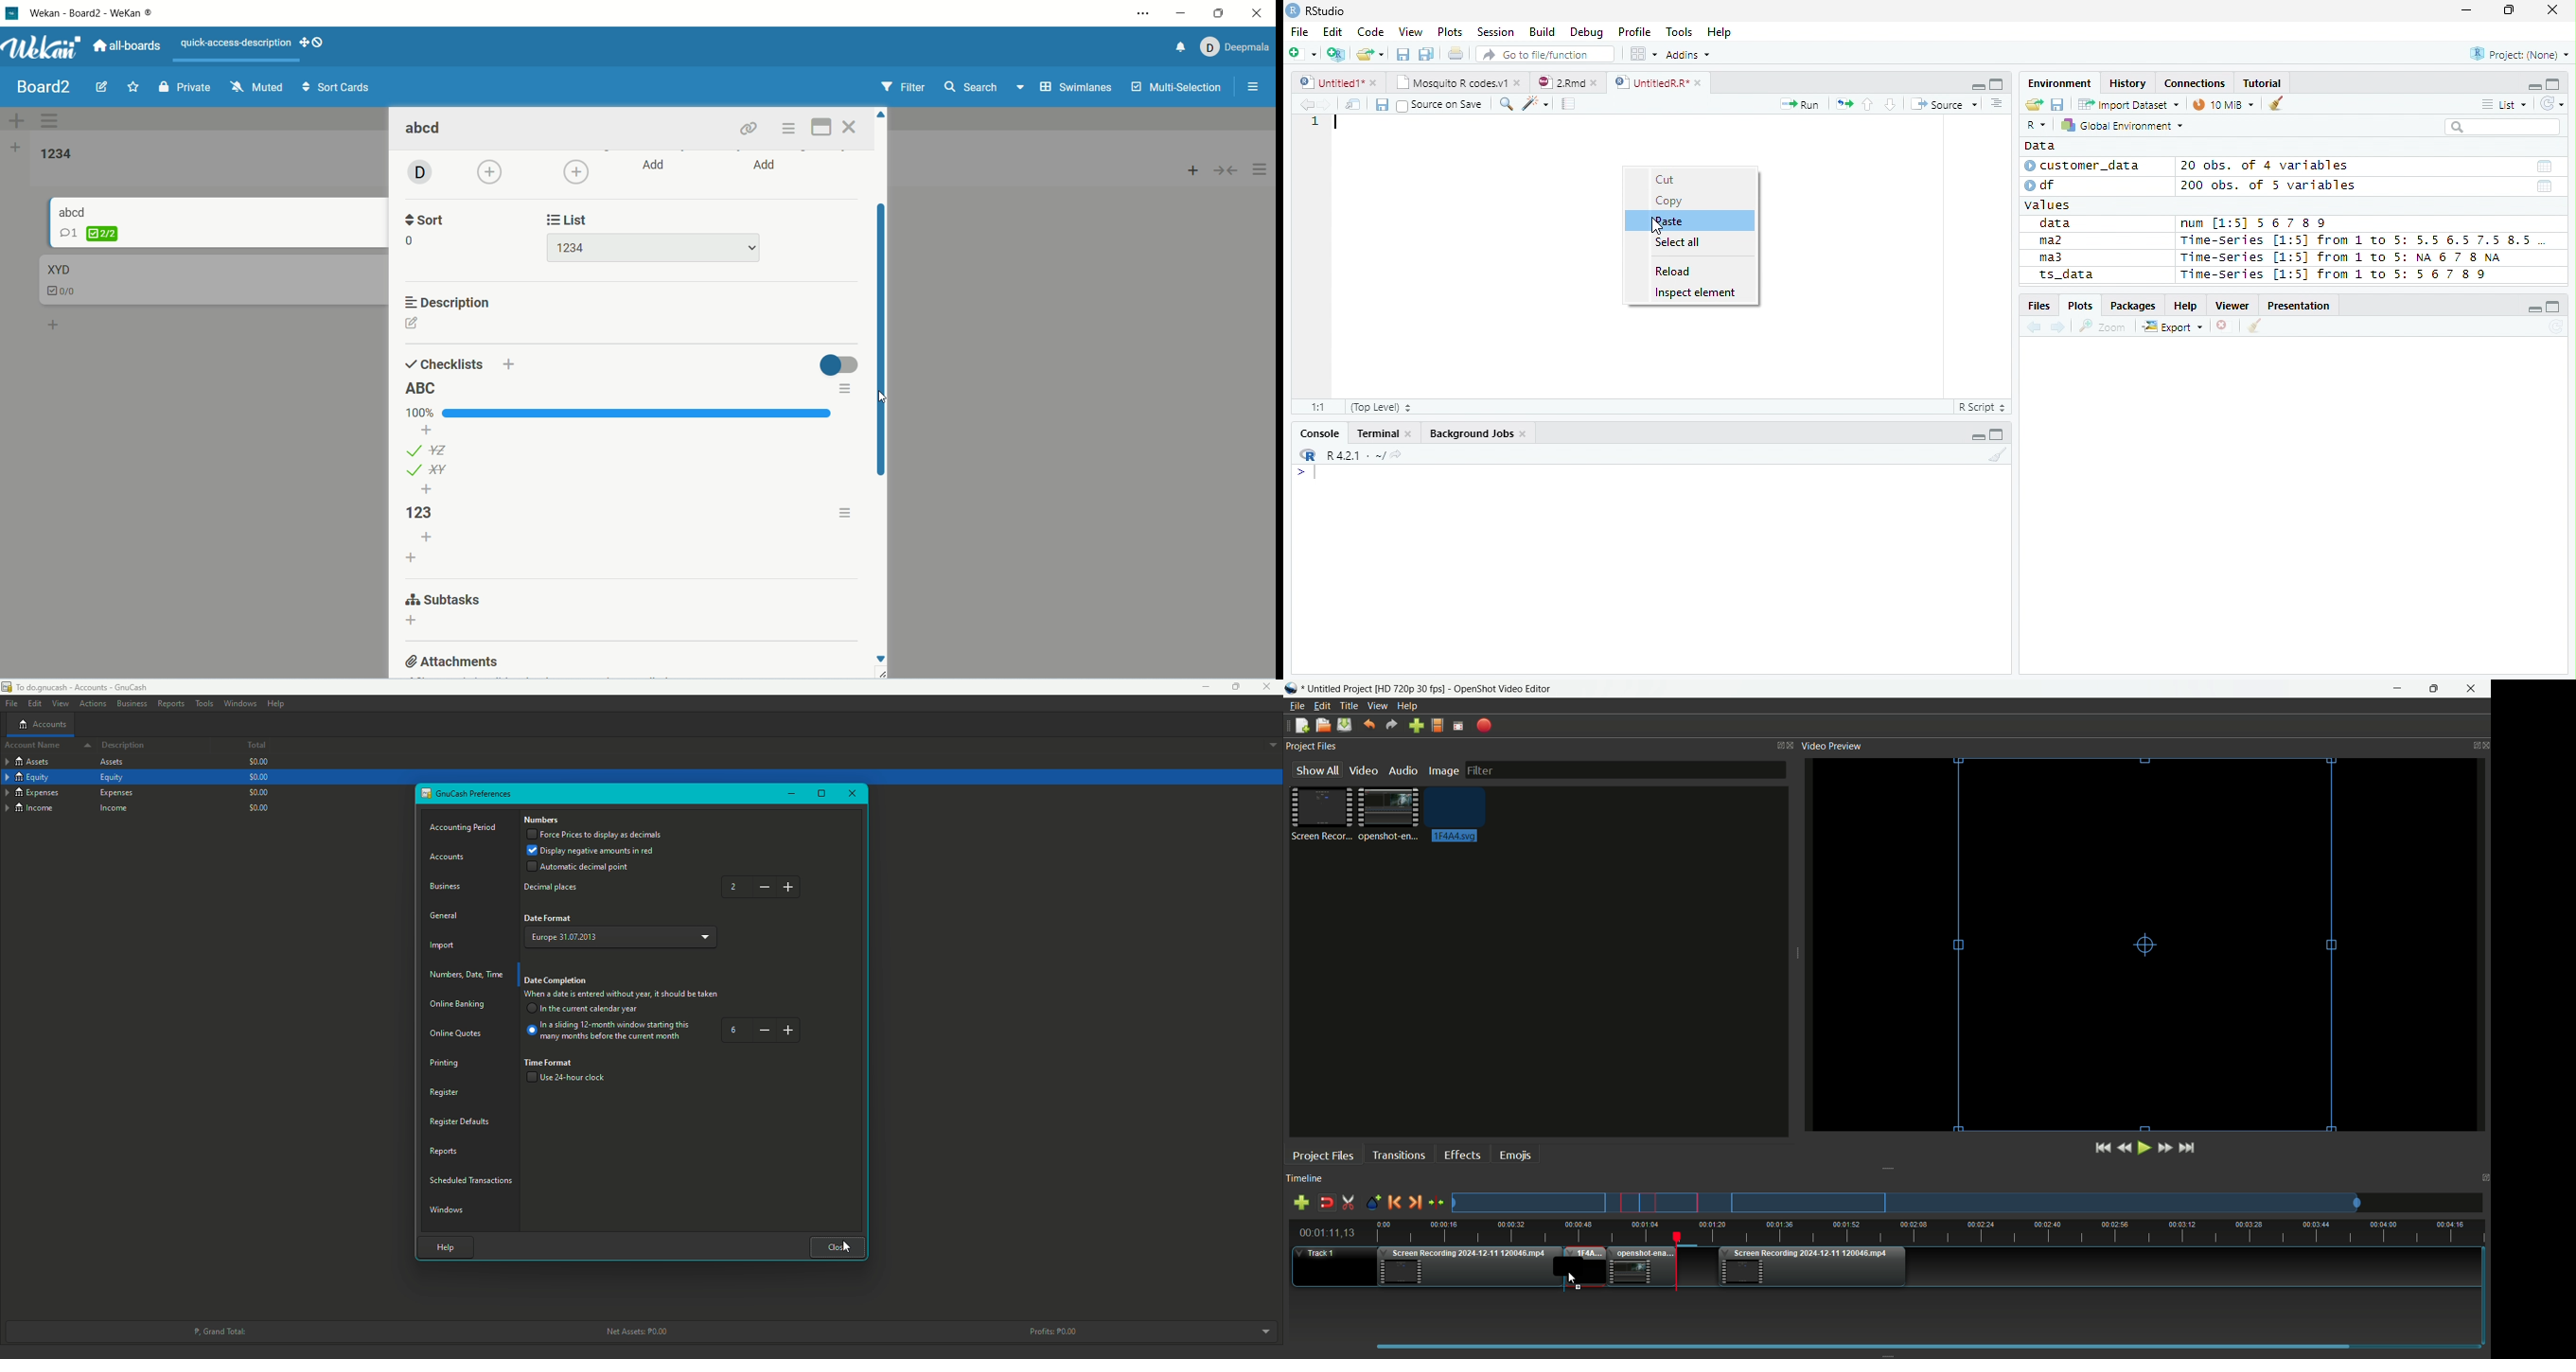  I want to click on Tools, so click(1683, 30).